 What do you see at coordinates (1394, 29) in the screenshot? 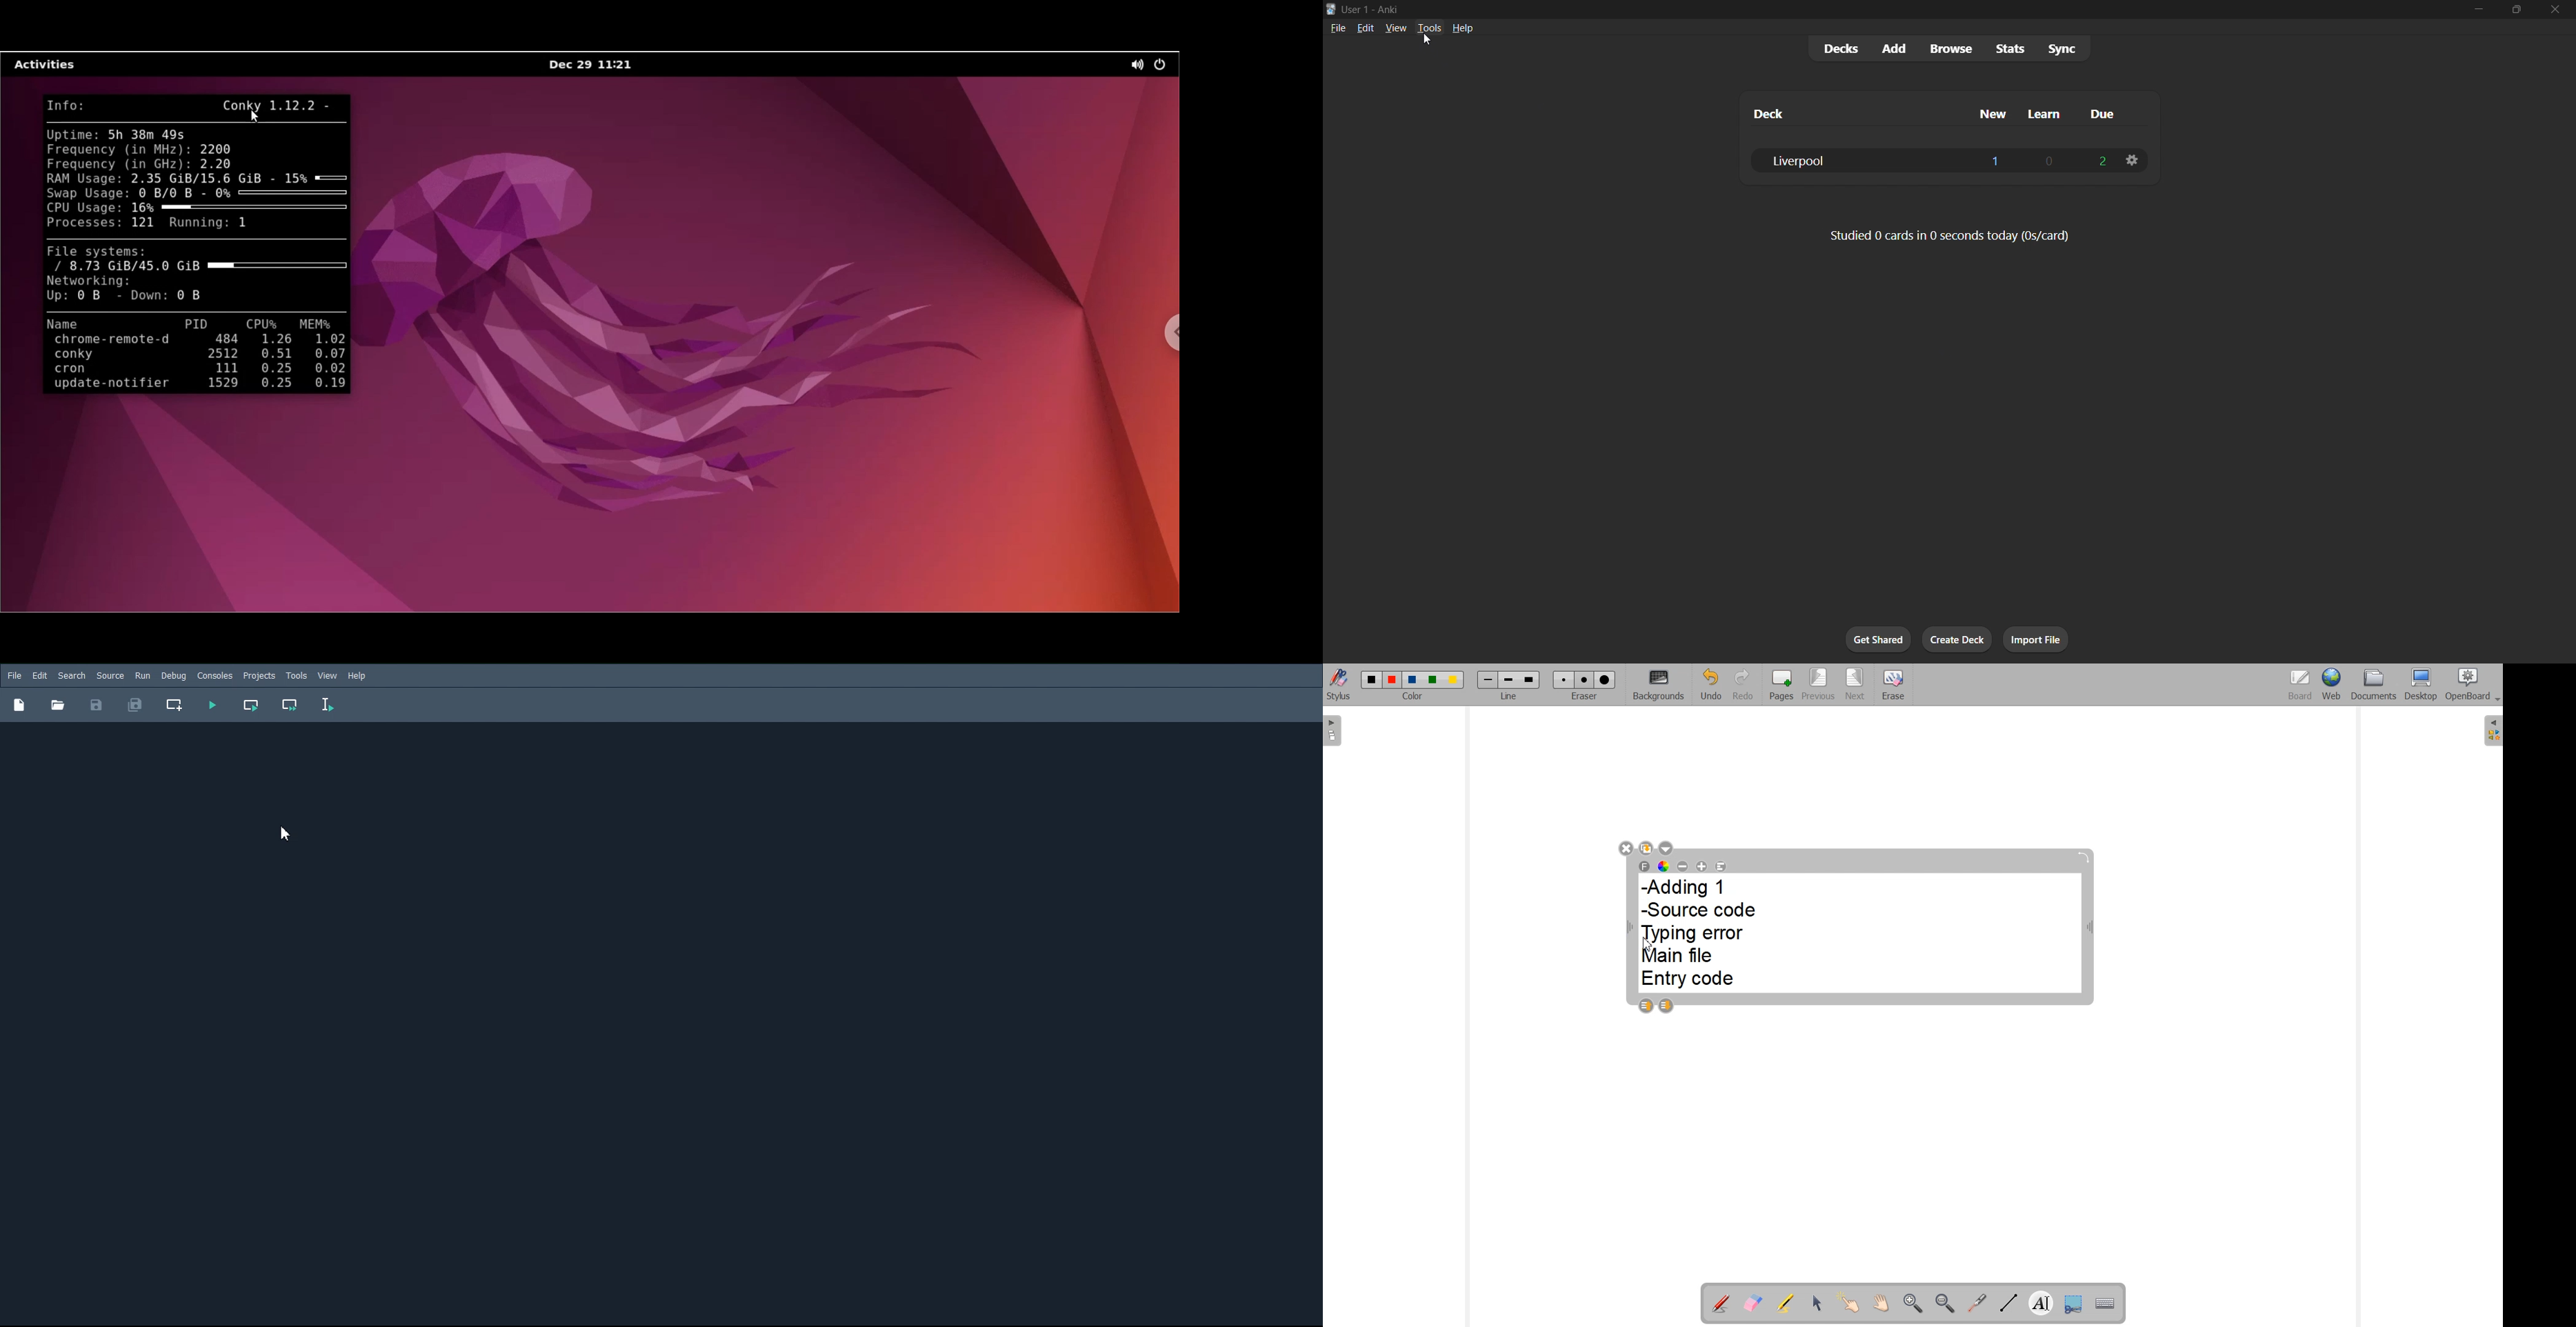
I see `view` at bounding box center [1394, 29].